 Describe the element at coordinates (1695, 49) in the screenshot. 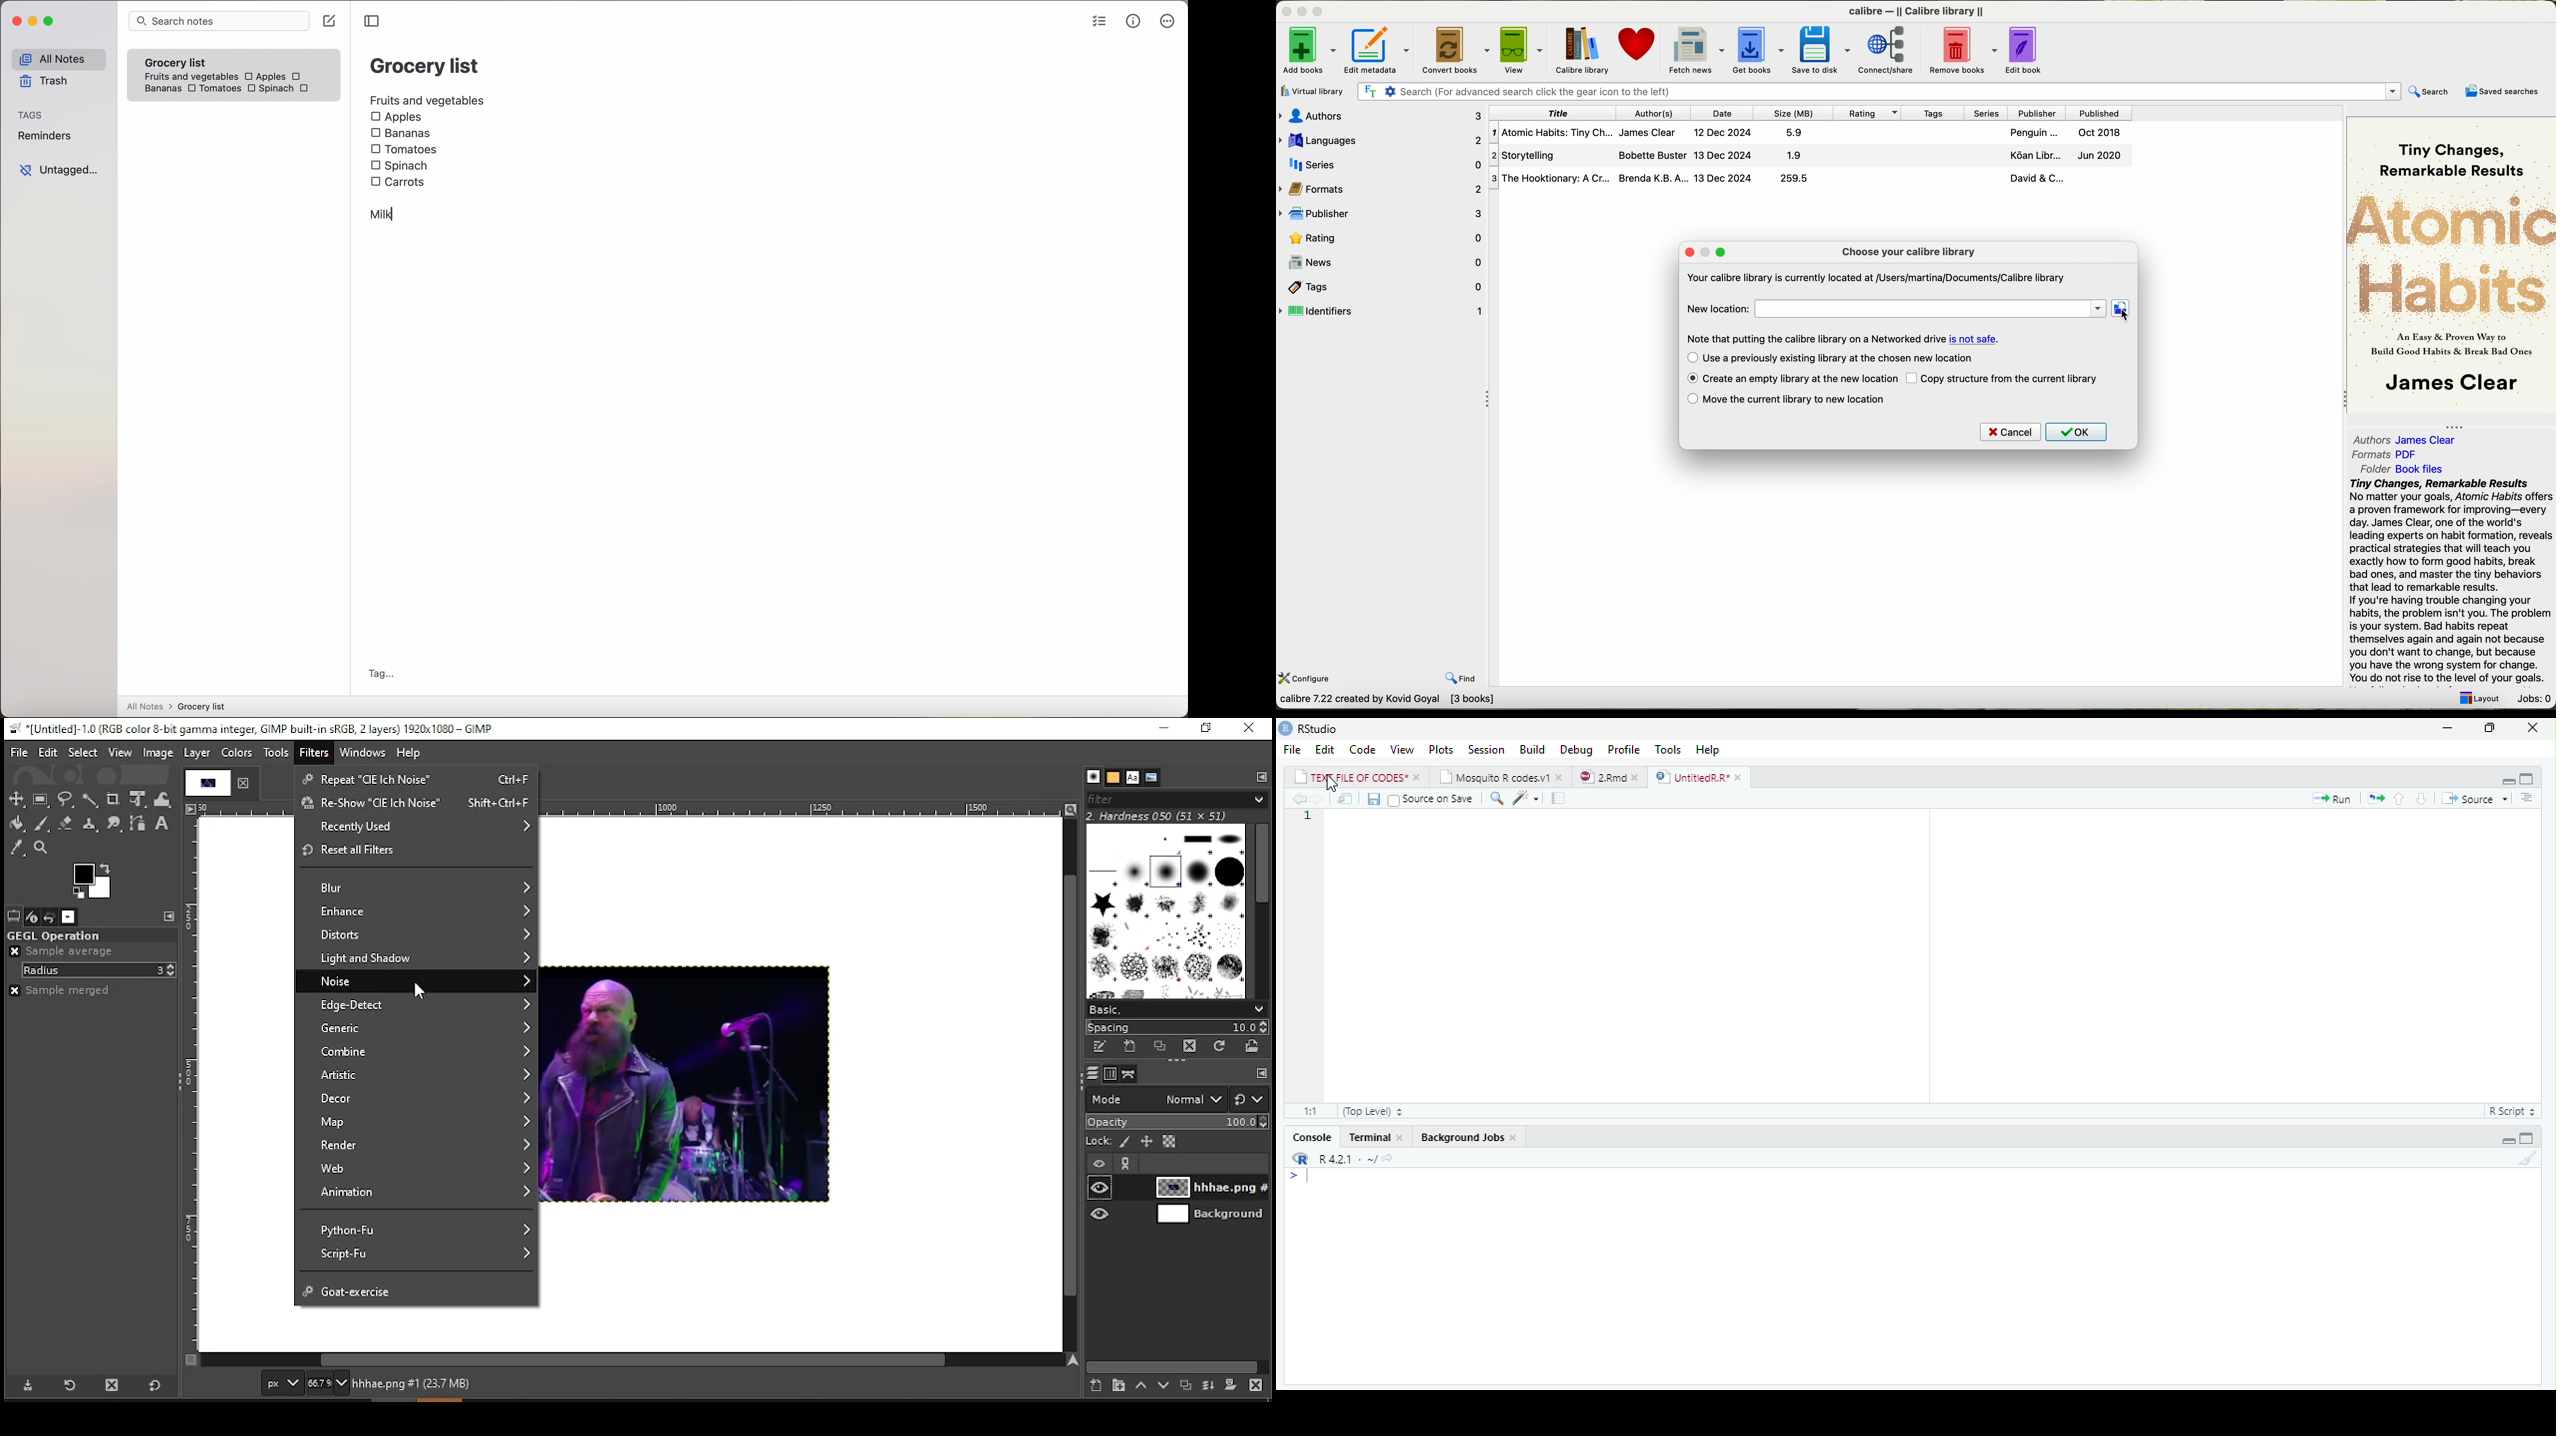

I see `fetch news` at that location.